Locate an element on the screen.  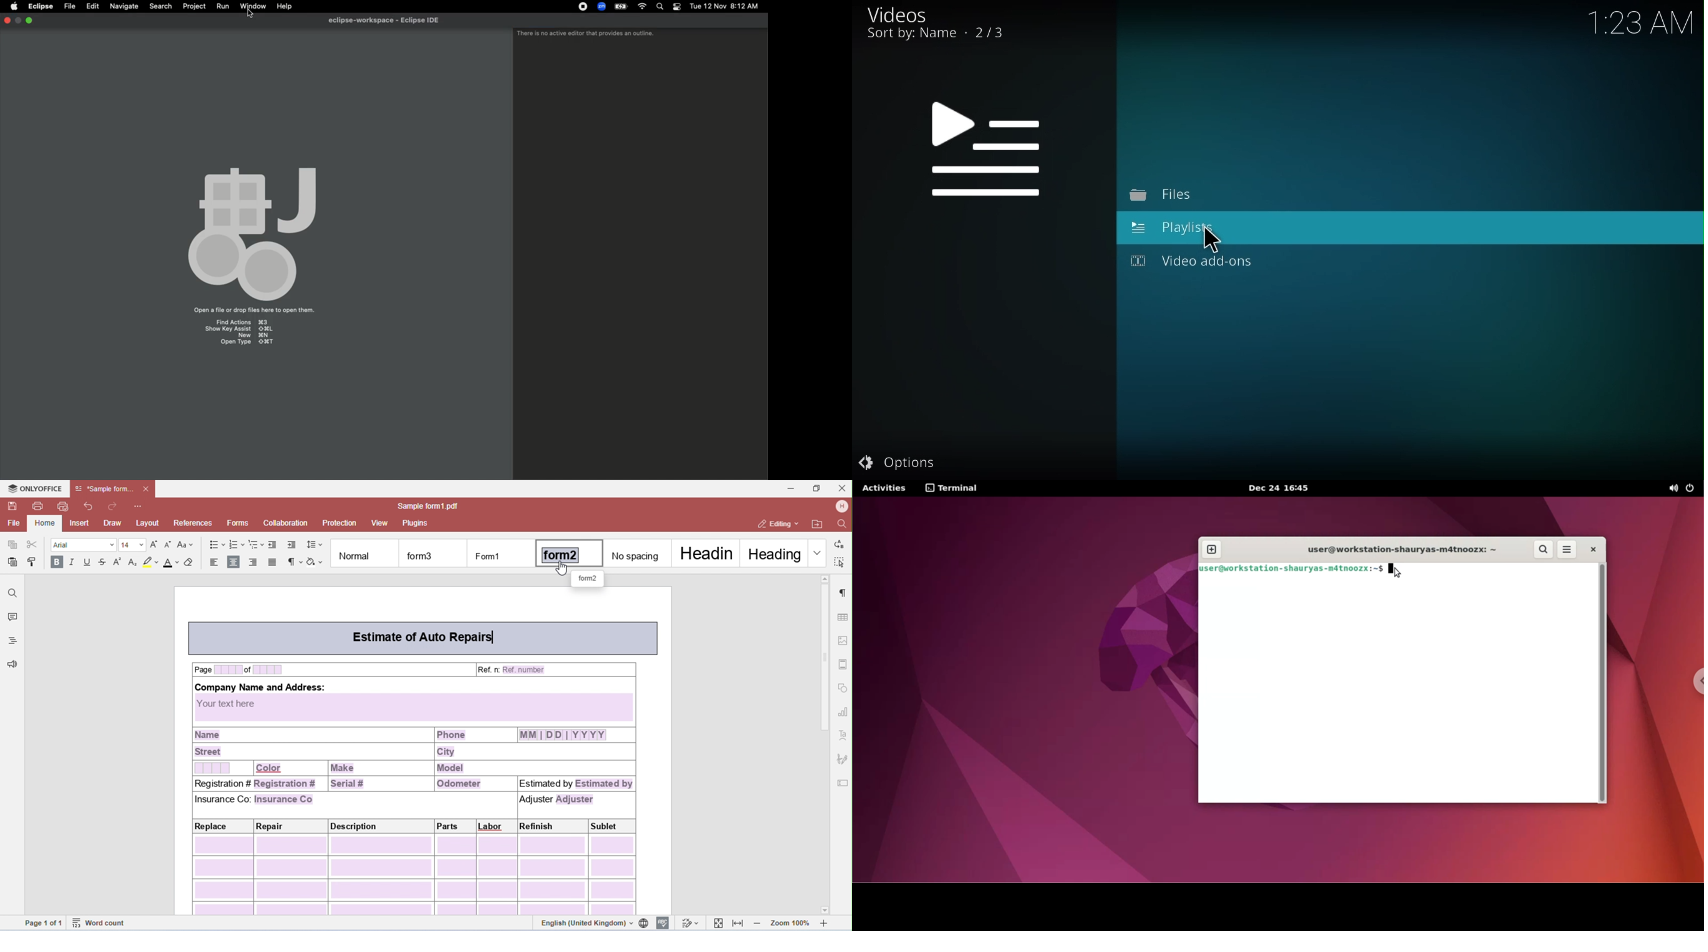
videos is located at coordinates (991, 152).